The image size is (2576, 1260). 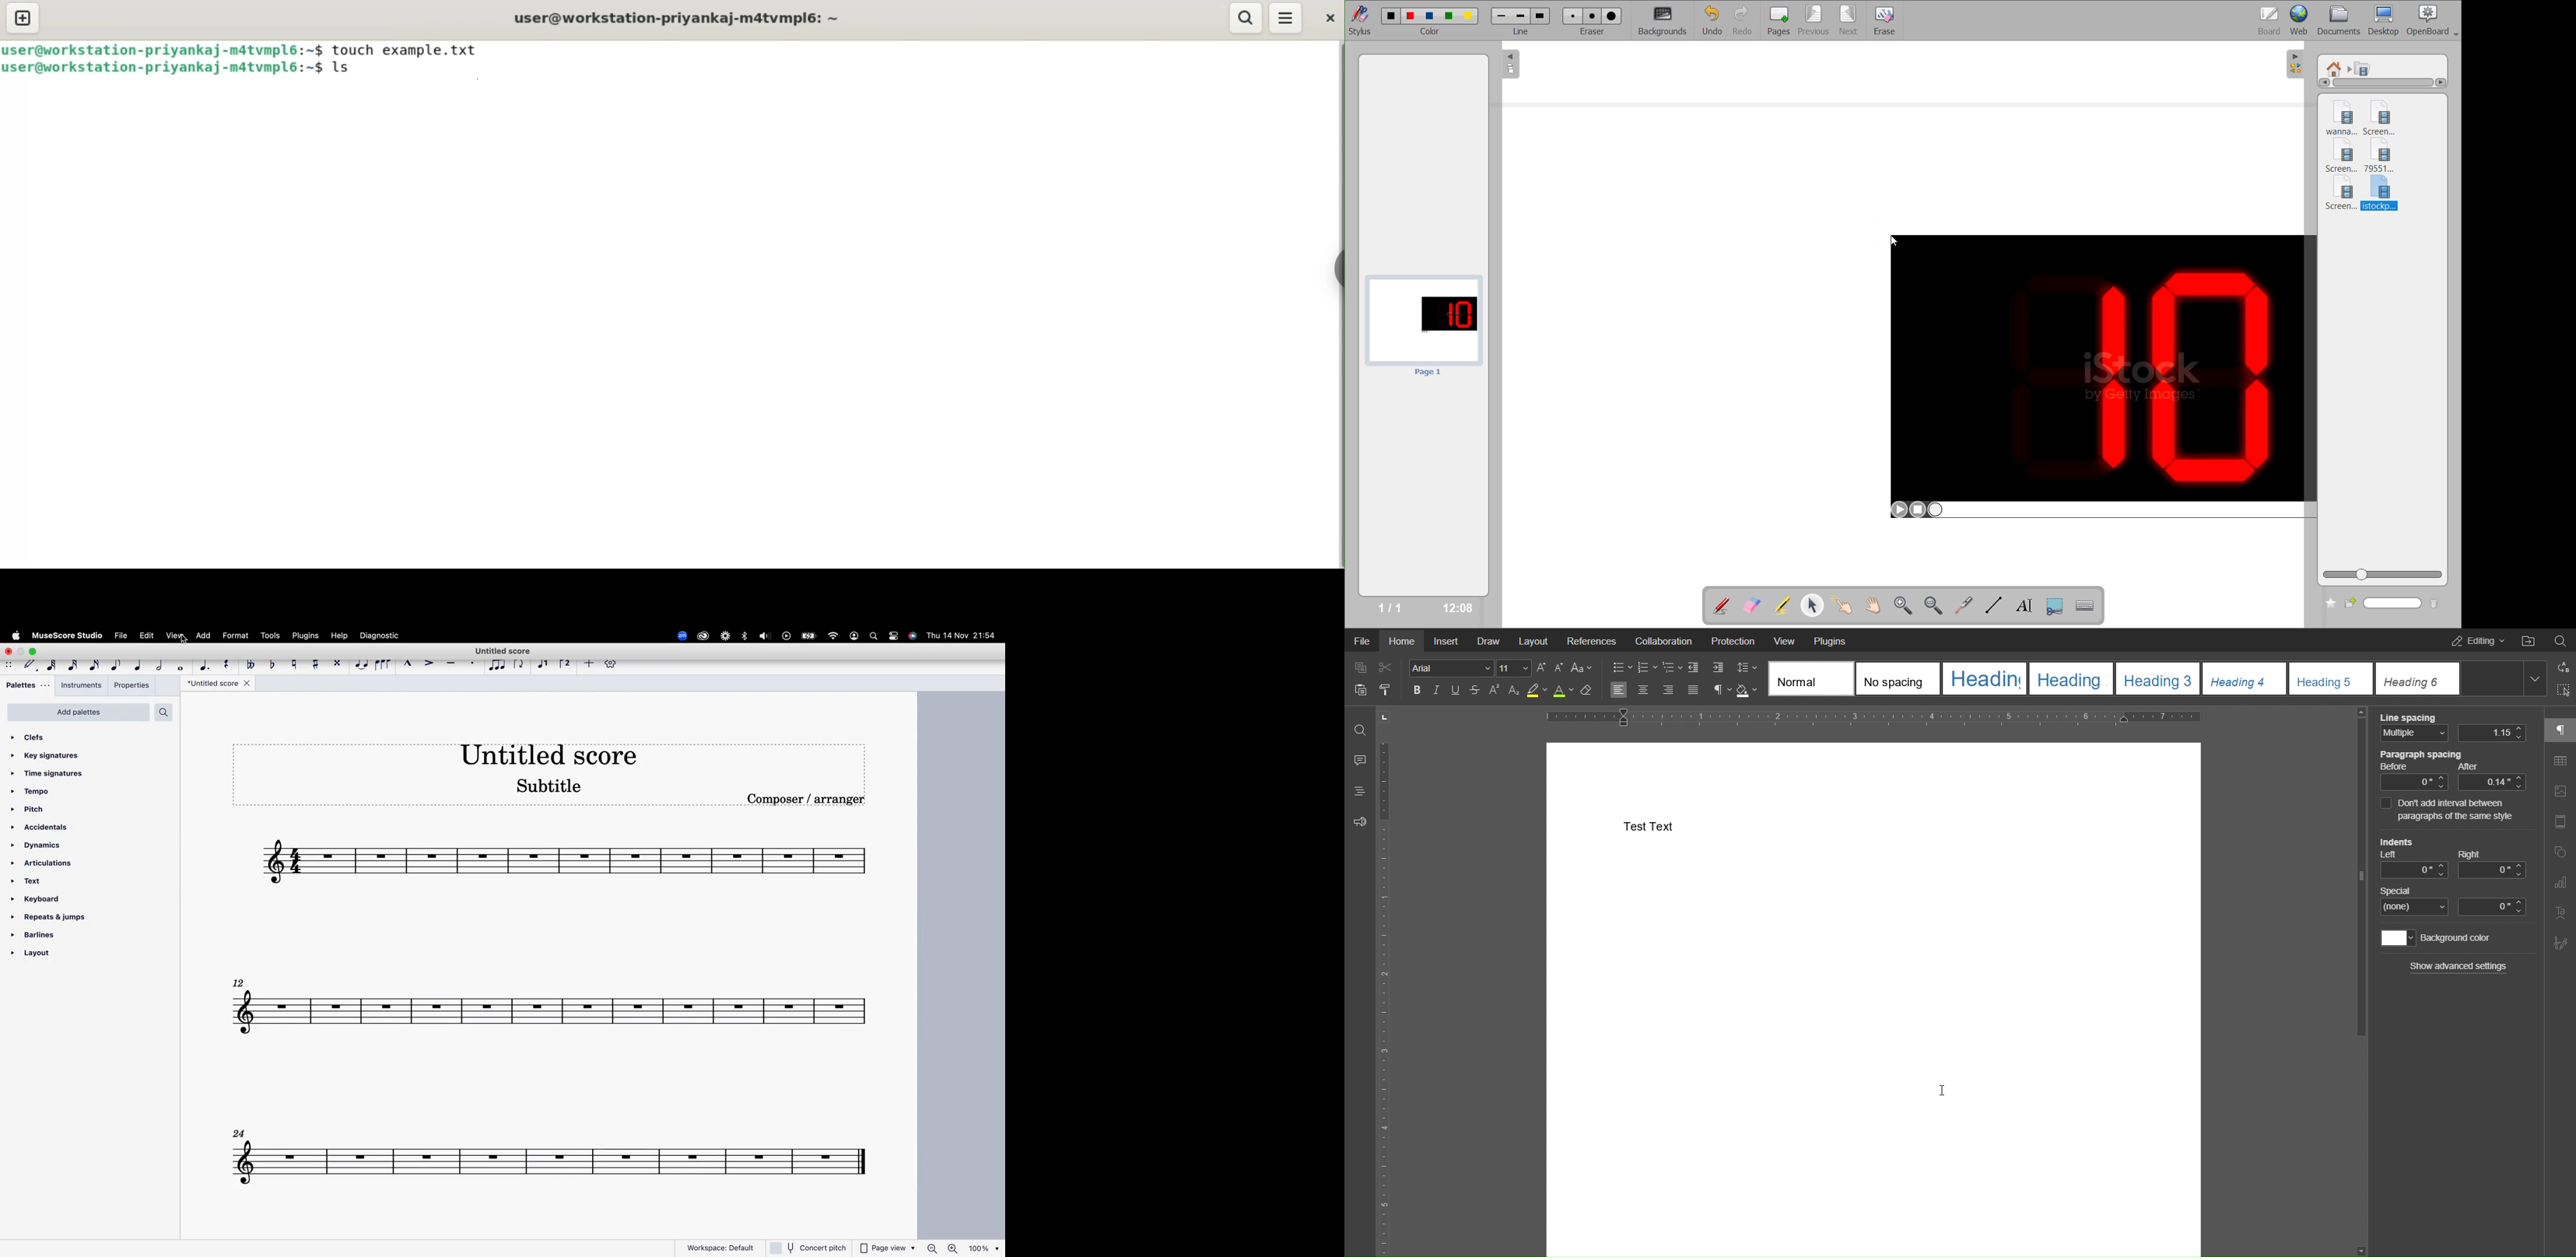 I want to click on Home, so click(x=1401, y=641).